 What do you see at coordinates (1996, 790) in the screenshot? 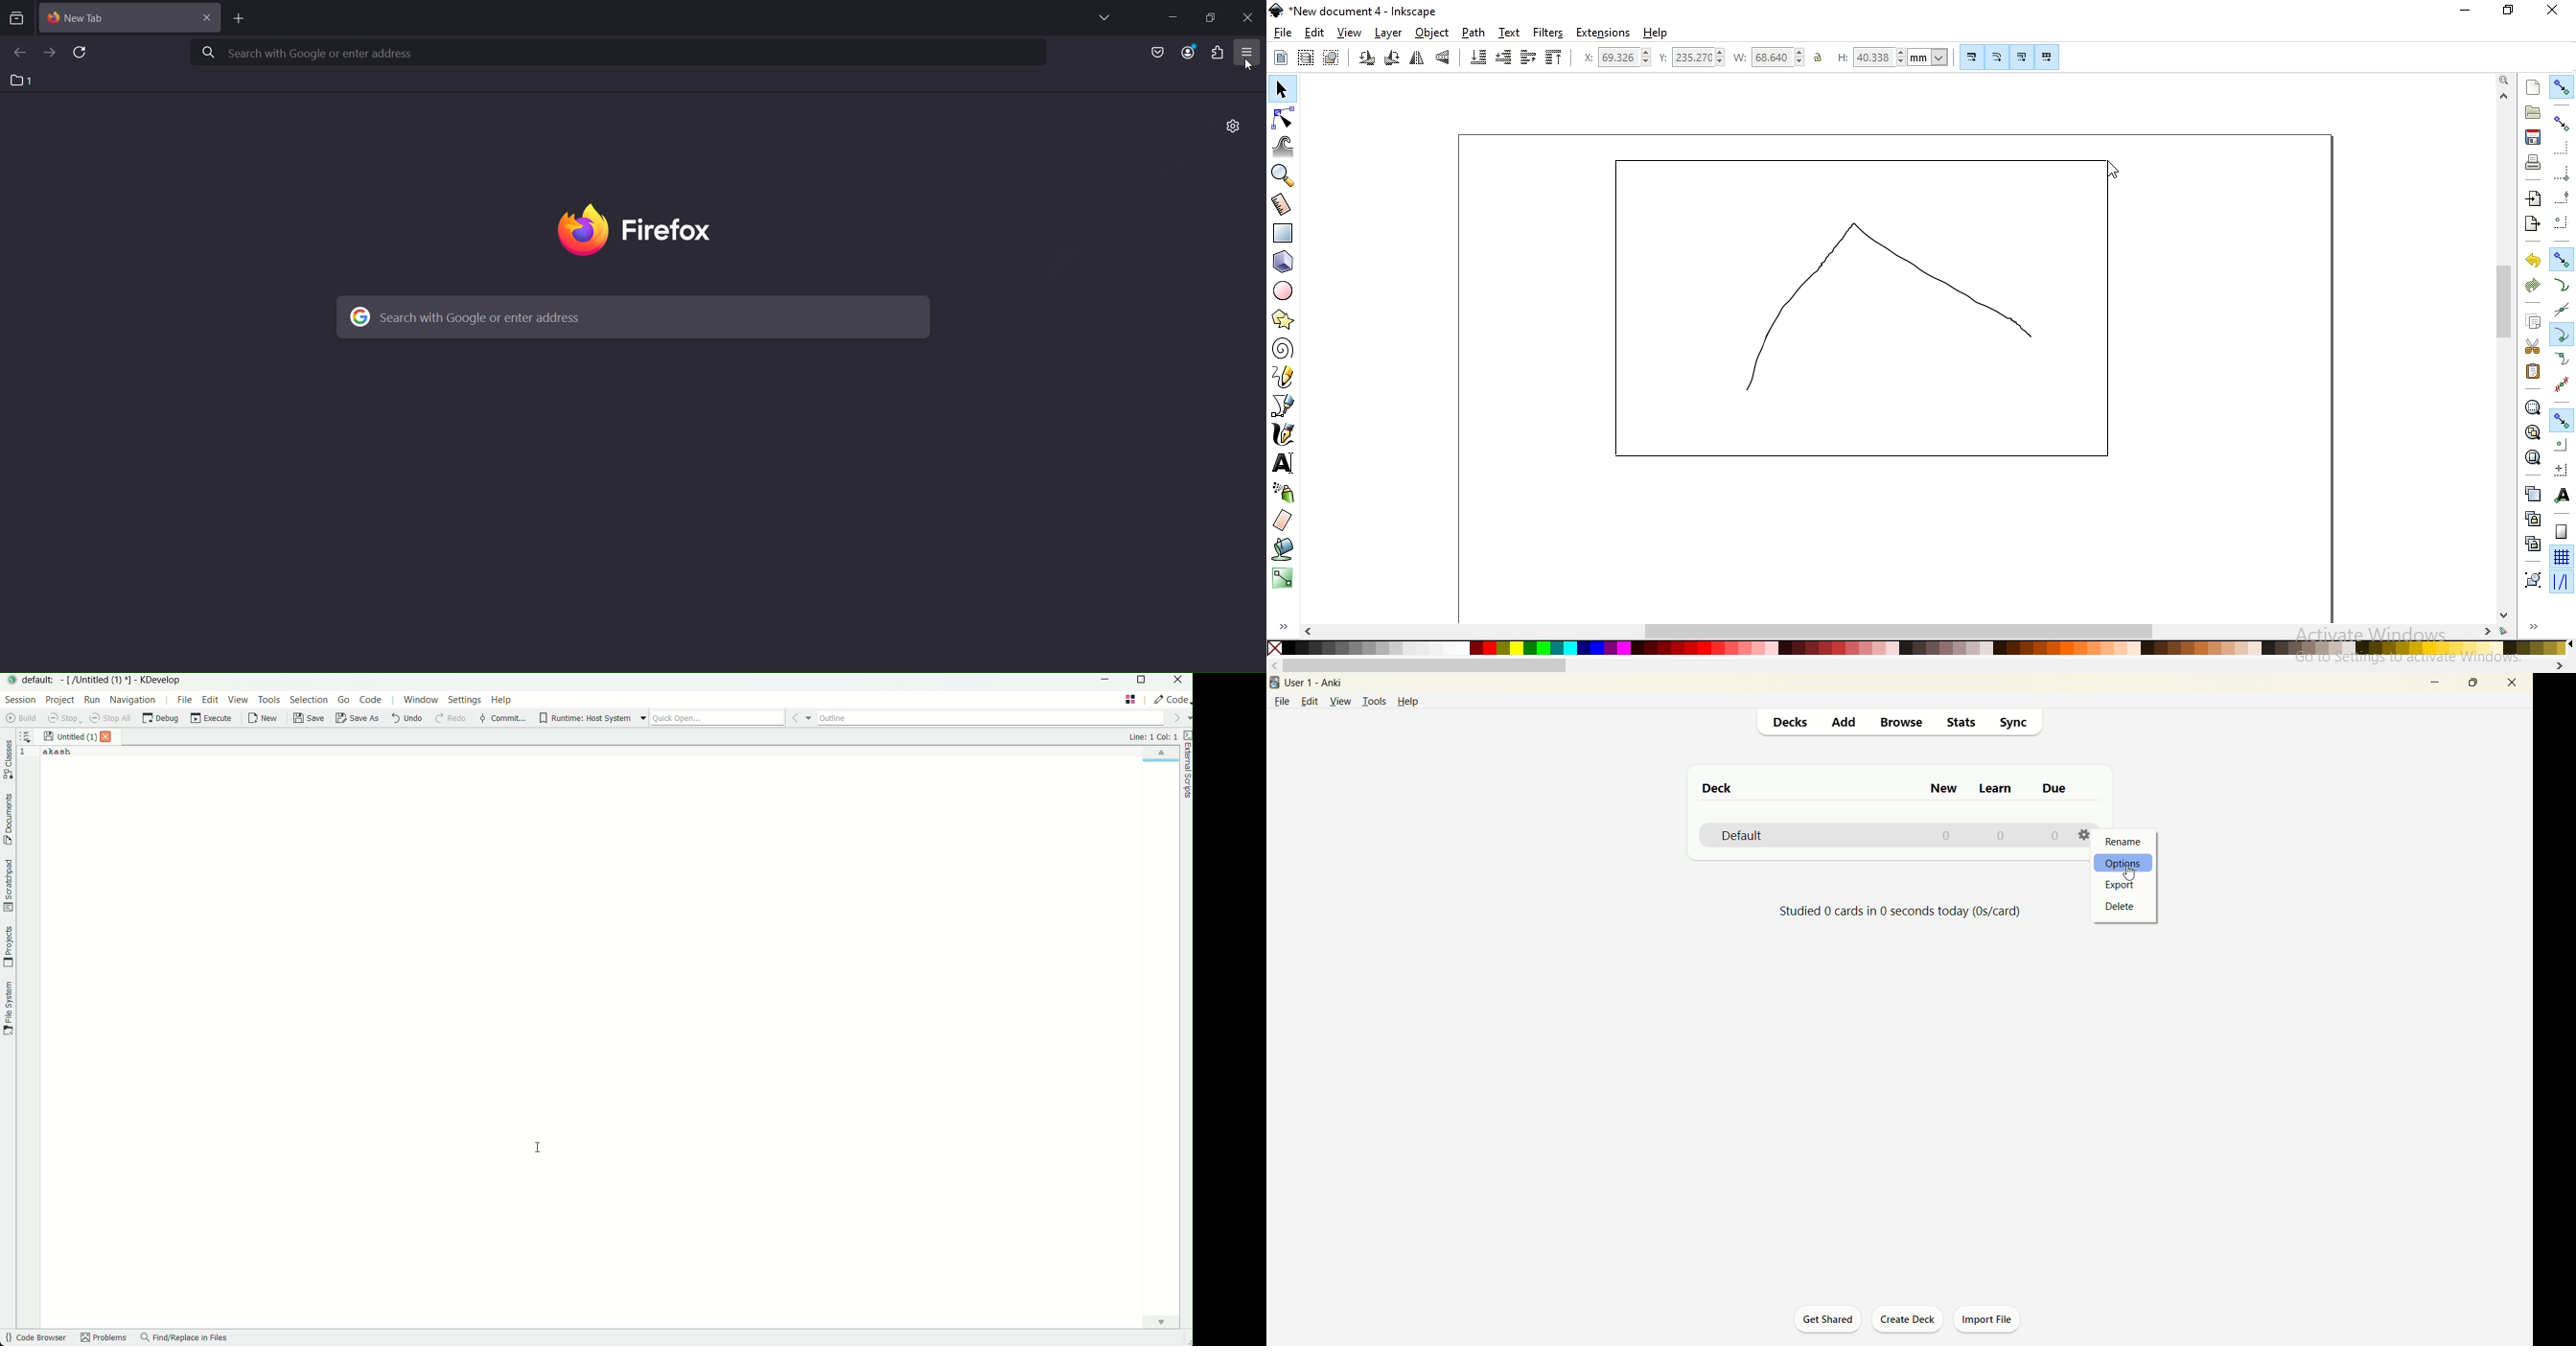
I see `learn` at bounding box center [1996, 790].